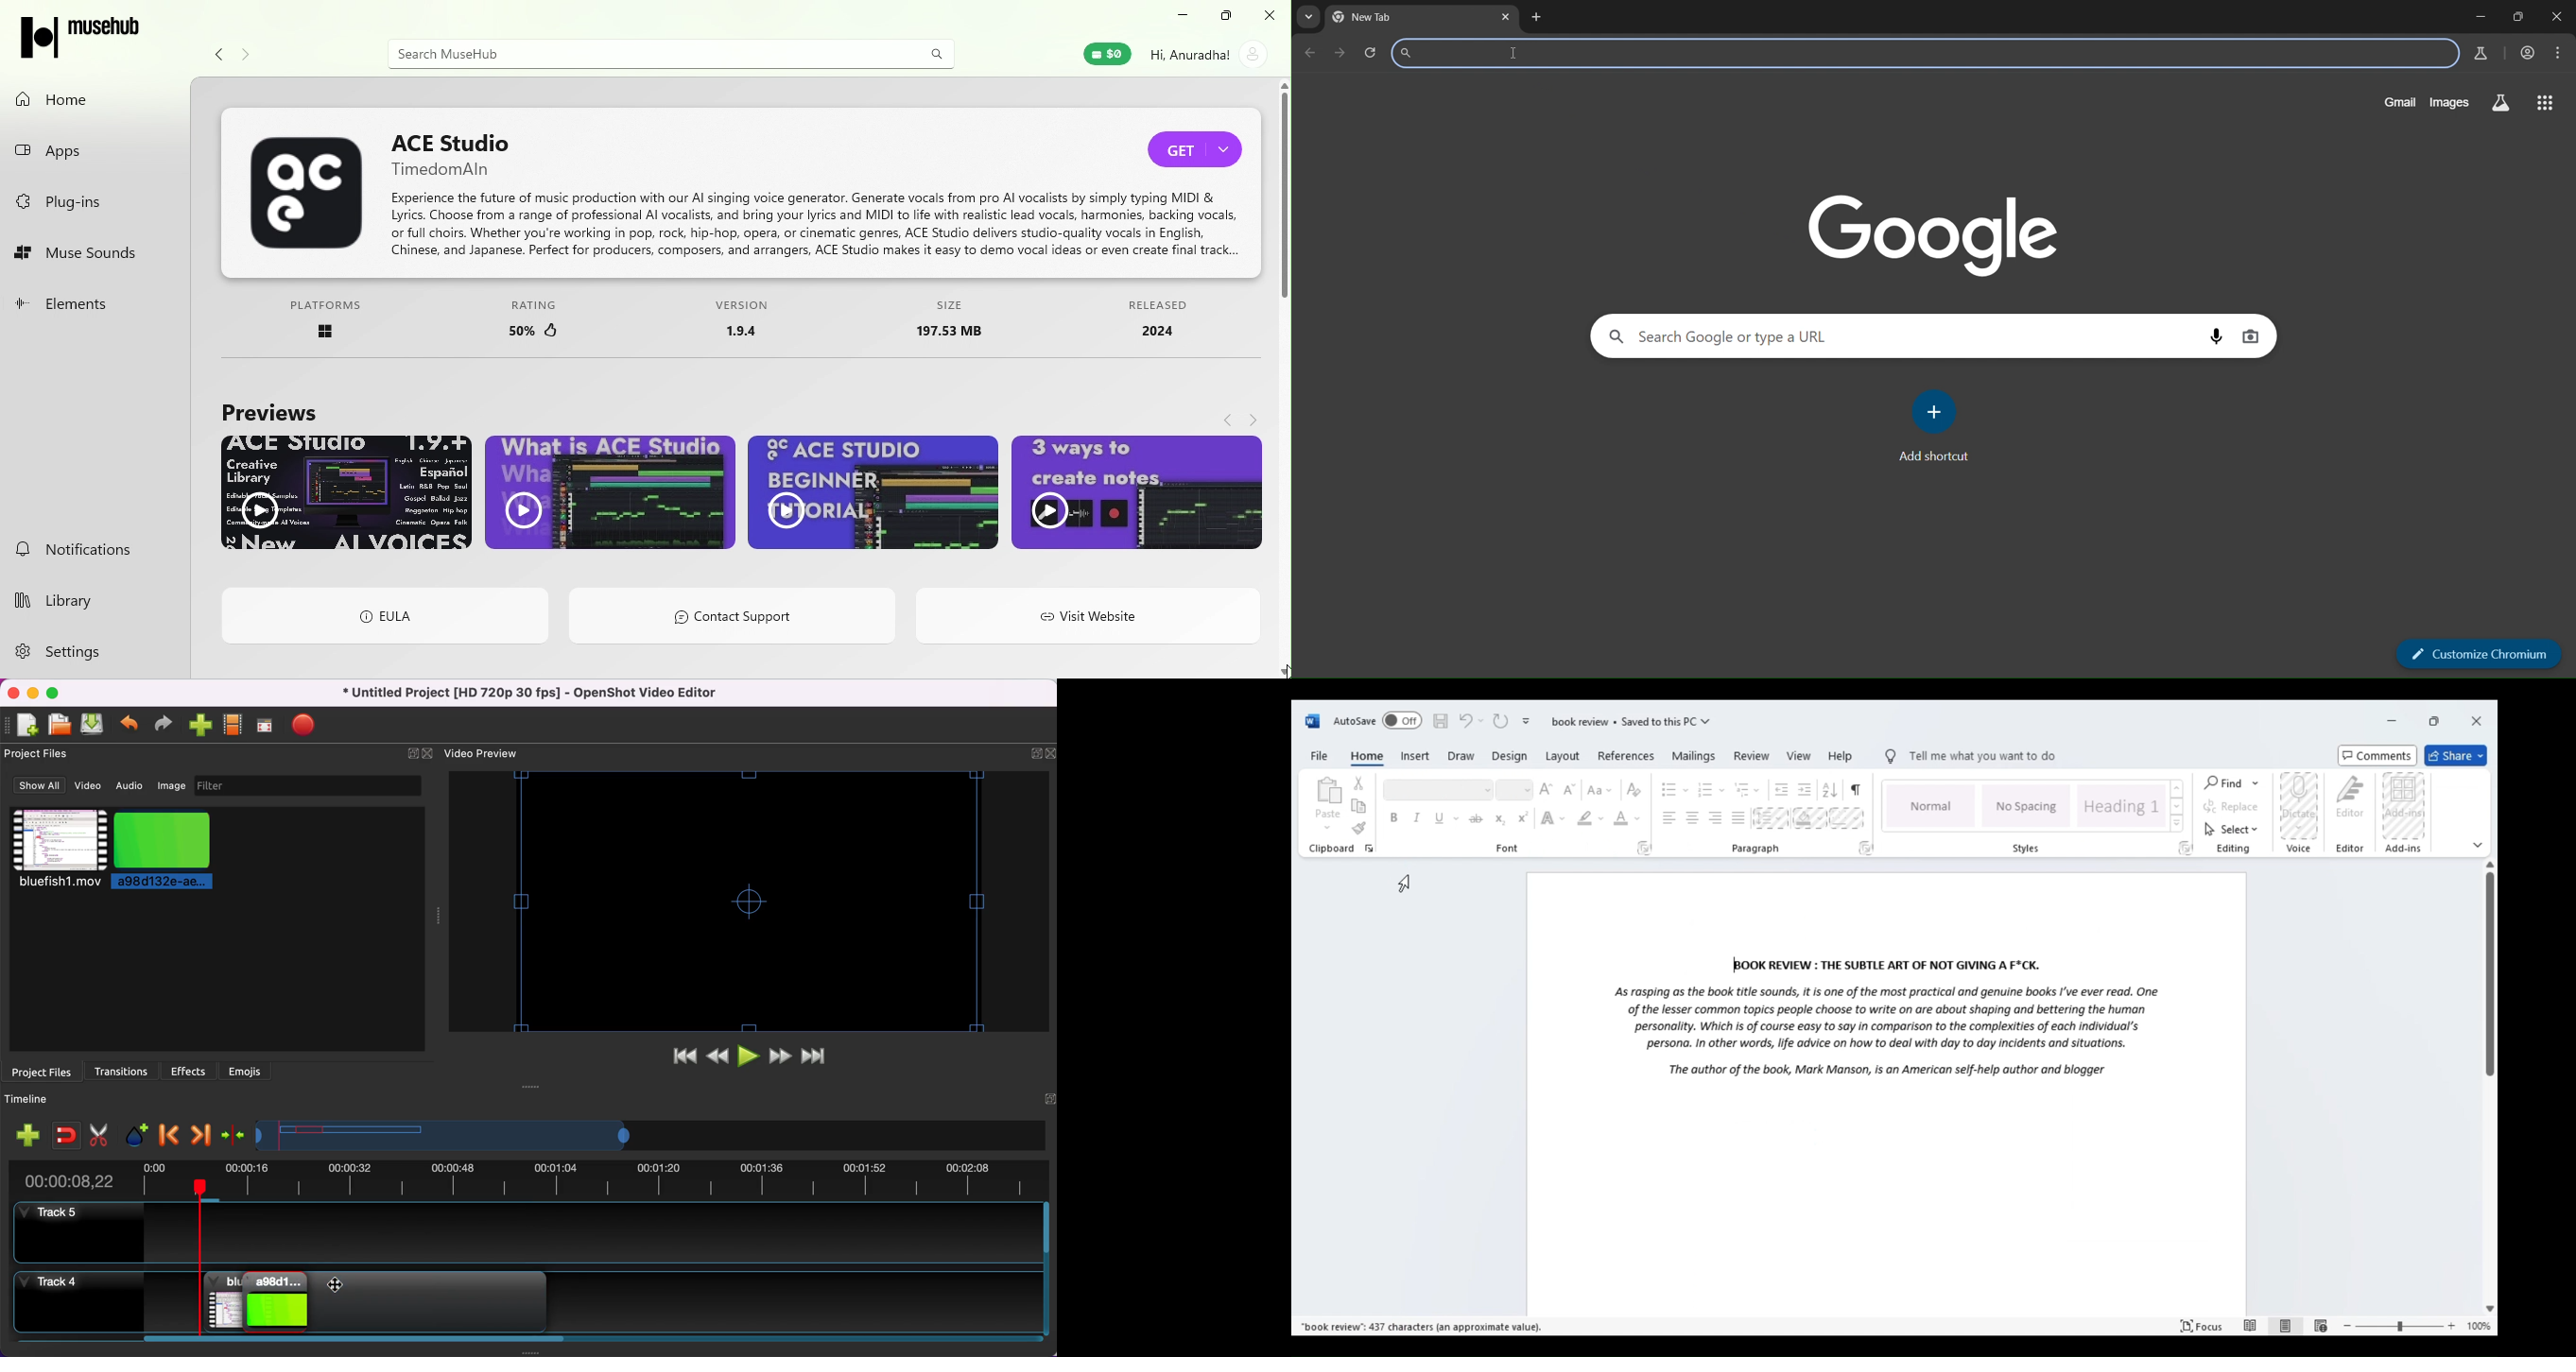  Describe the element at coordinates (1181, 18) in the screenshot. I see `minimize` at that location.